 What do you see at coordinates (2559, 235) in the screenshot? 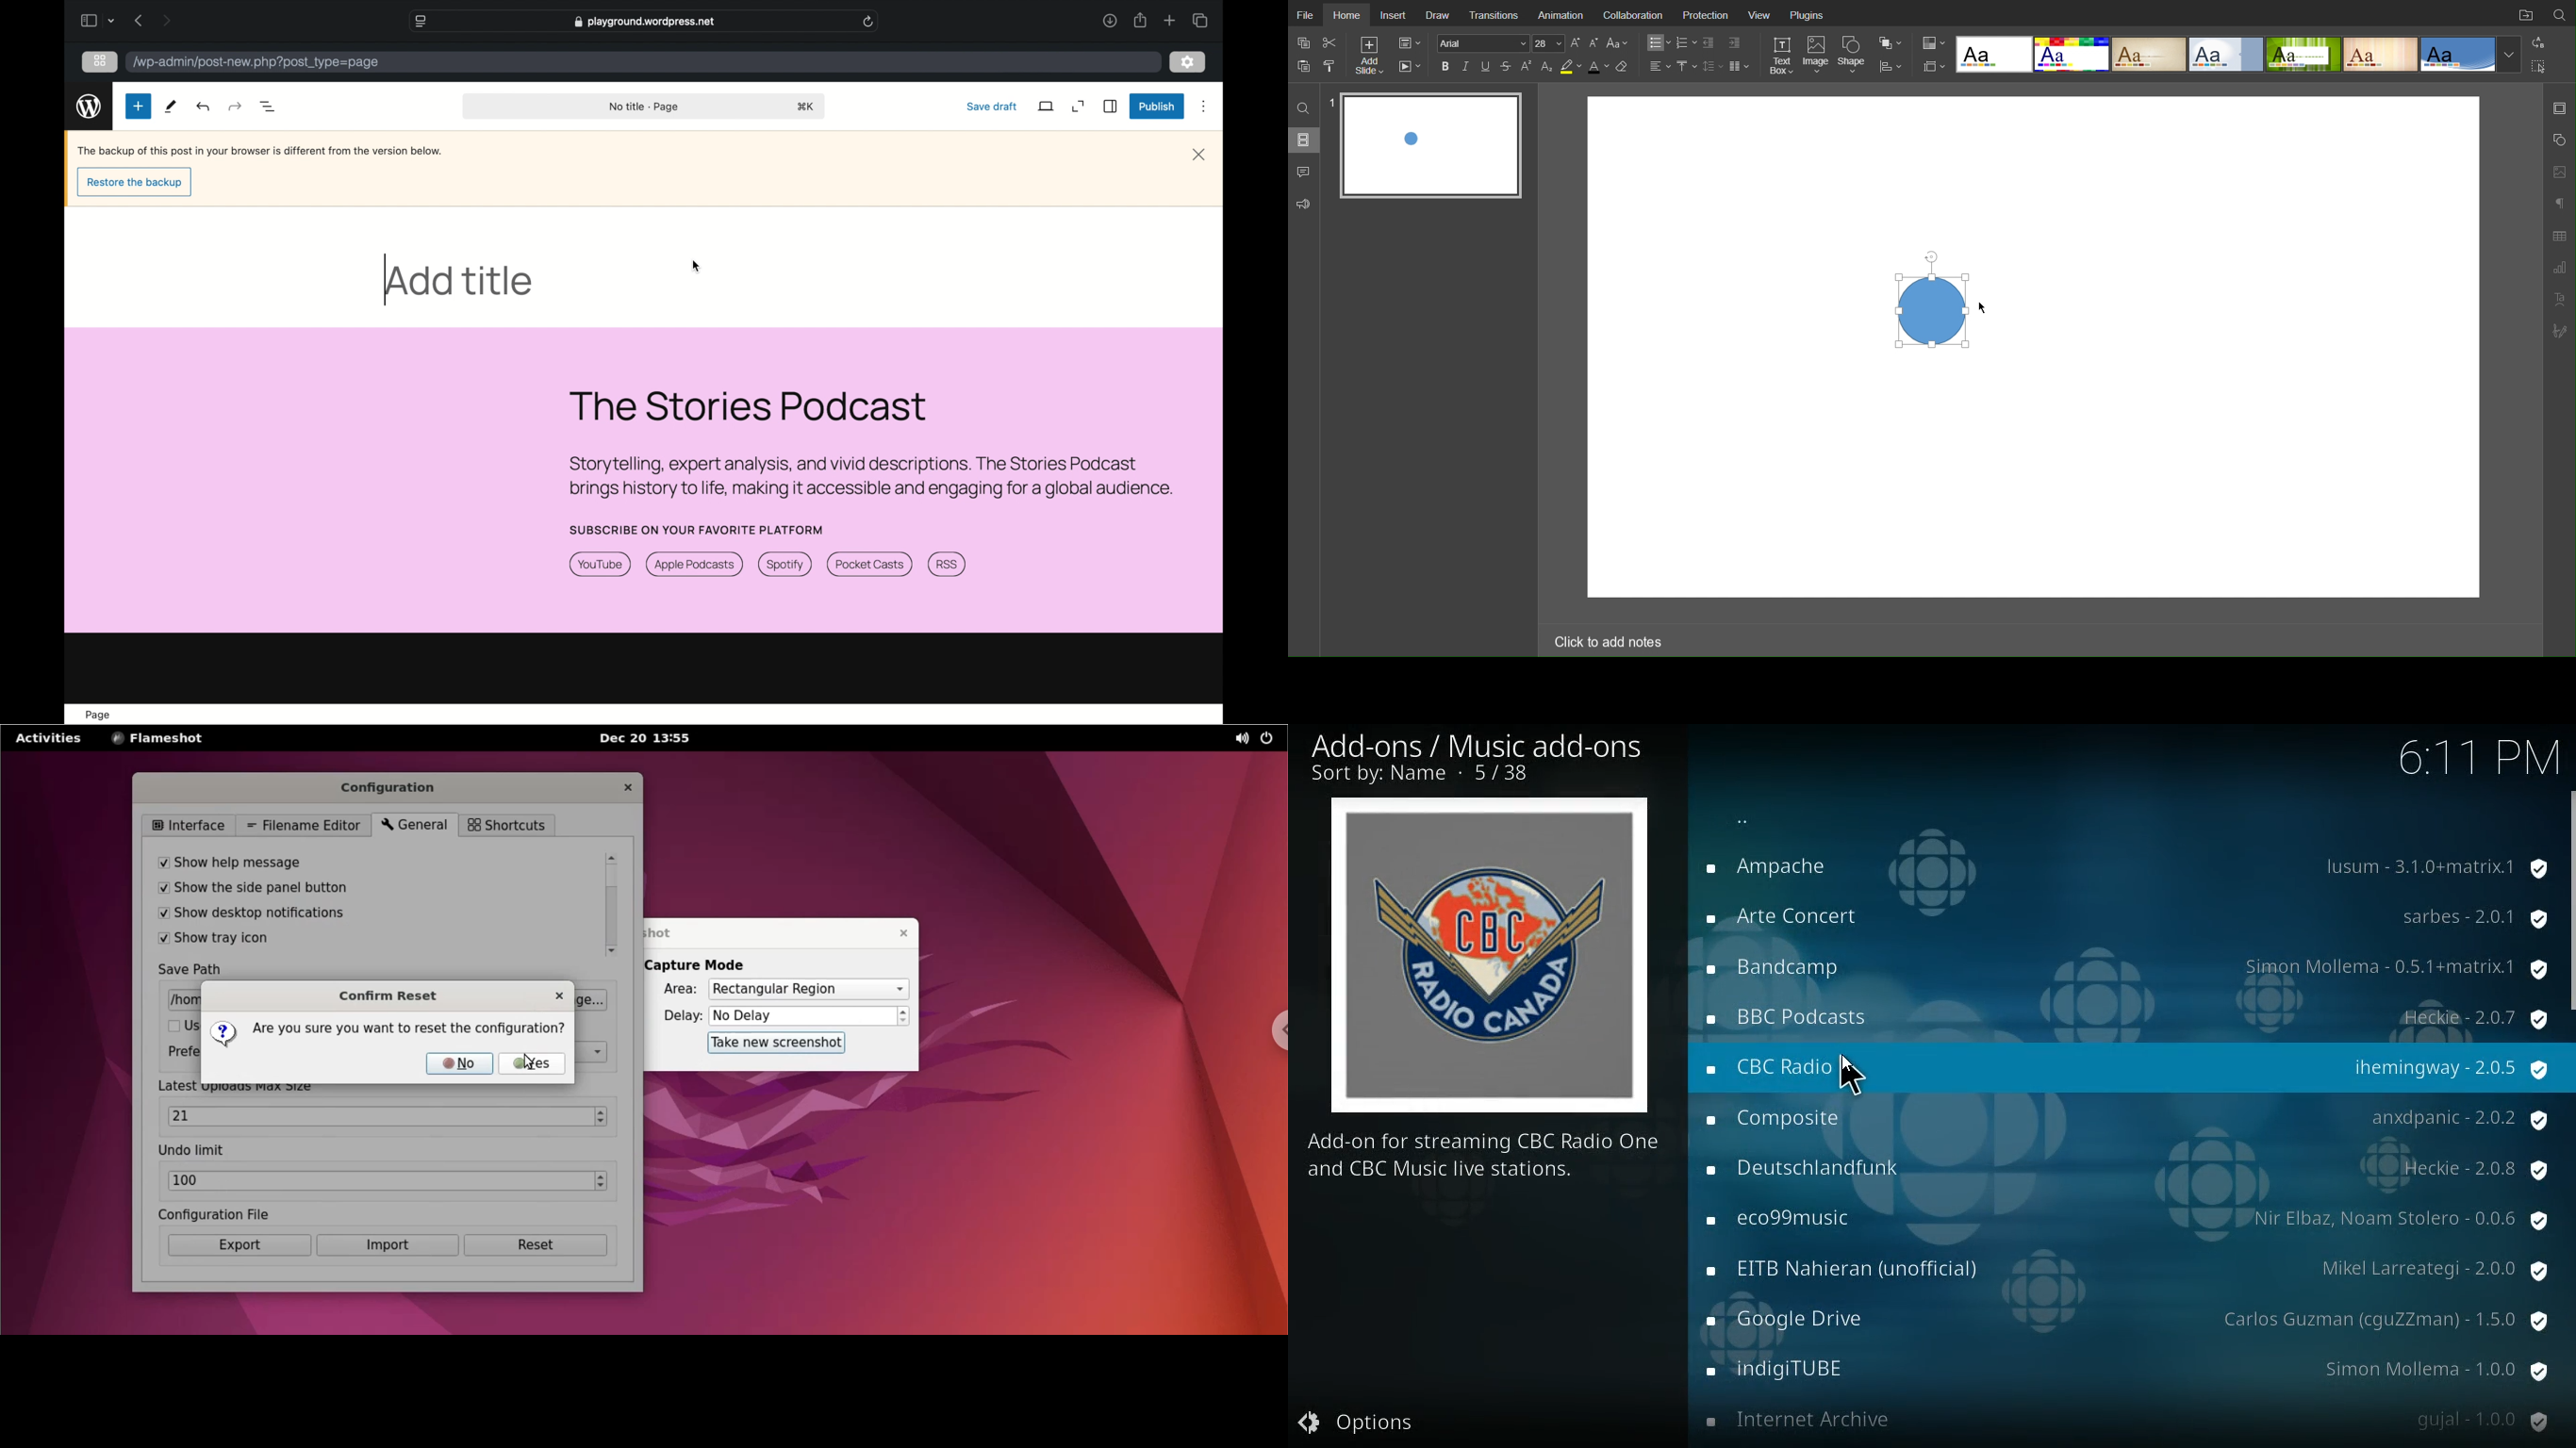
I see `Table Settings` at bounding box center [2559, 235].